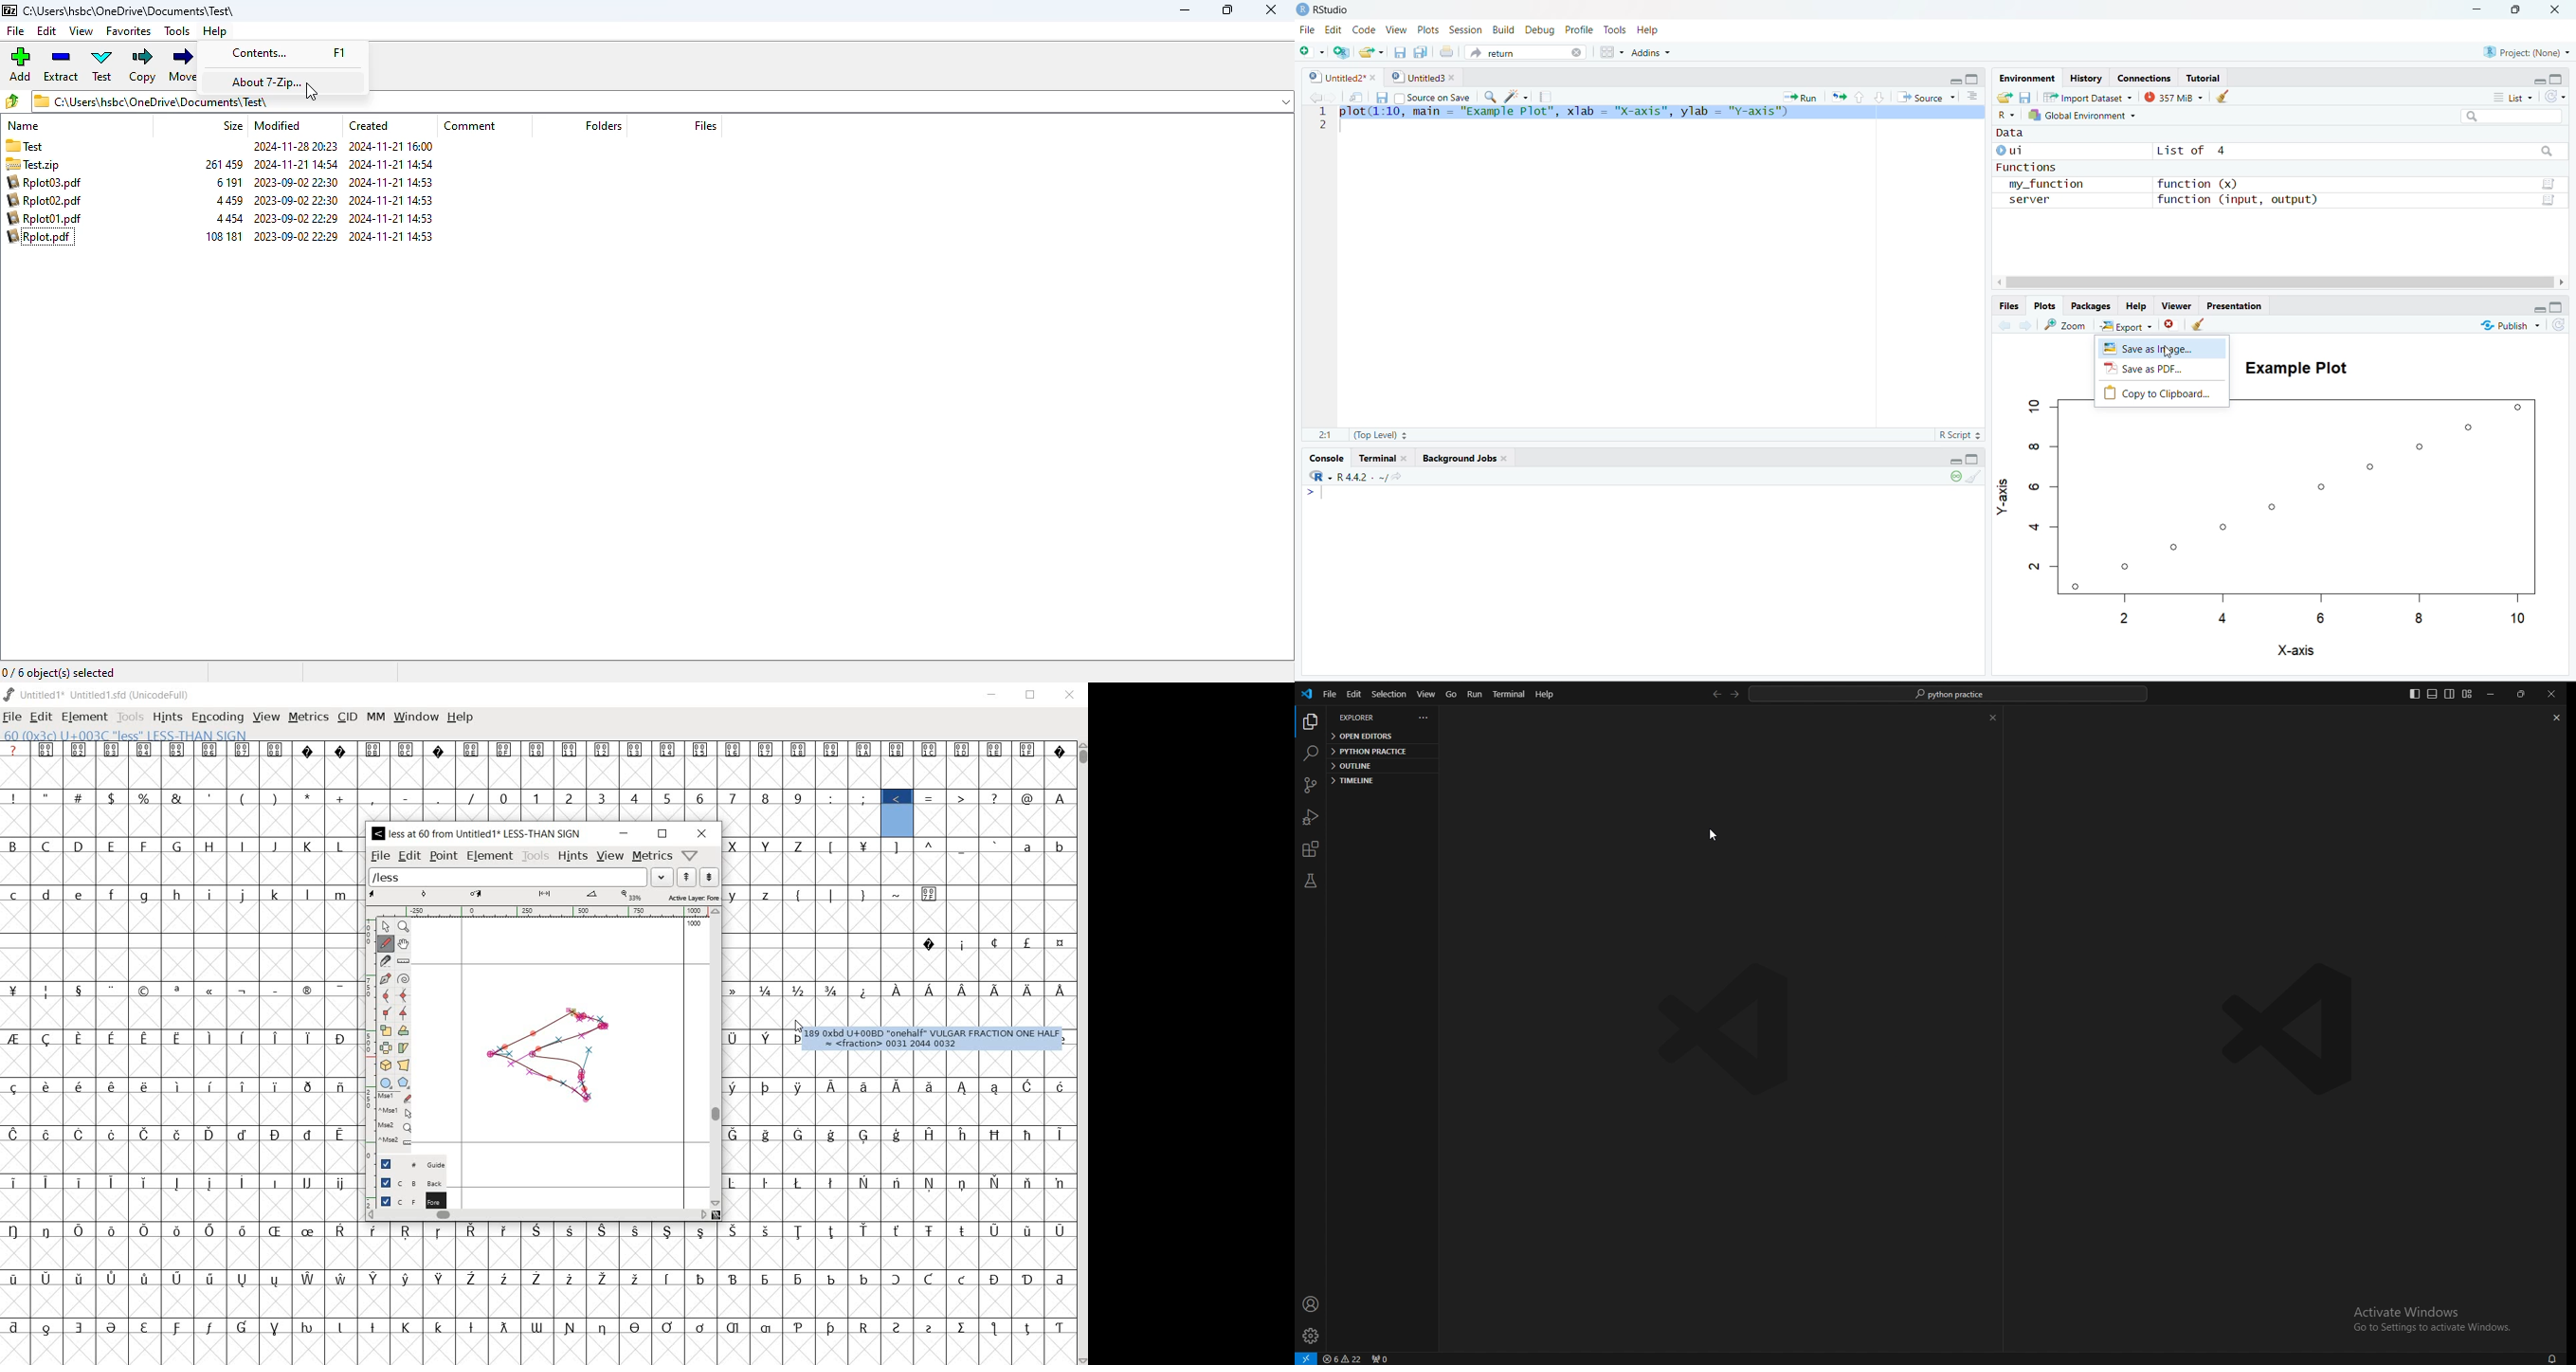 The width and height of the screenshot is (2576, 1372). I want to click on Console, so click(1329, 456).